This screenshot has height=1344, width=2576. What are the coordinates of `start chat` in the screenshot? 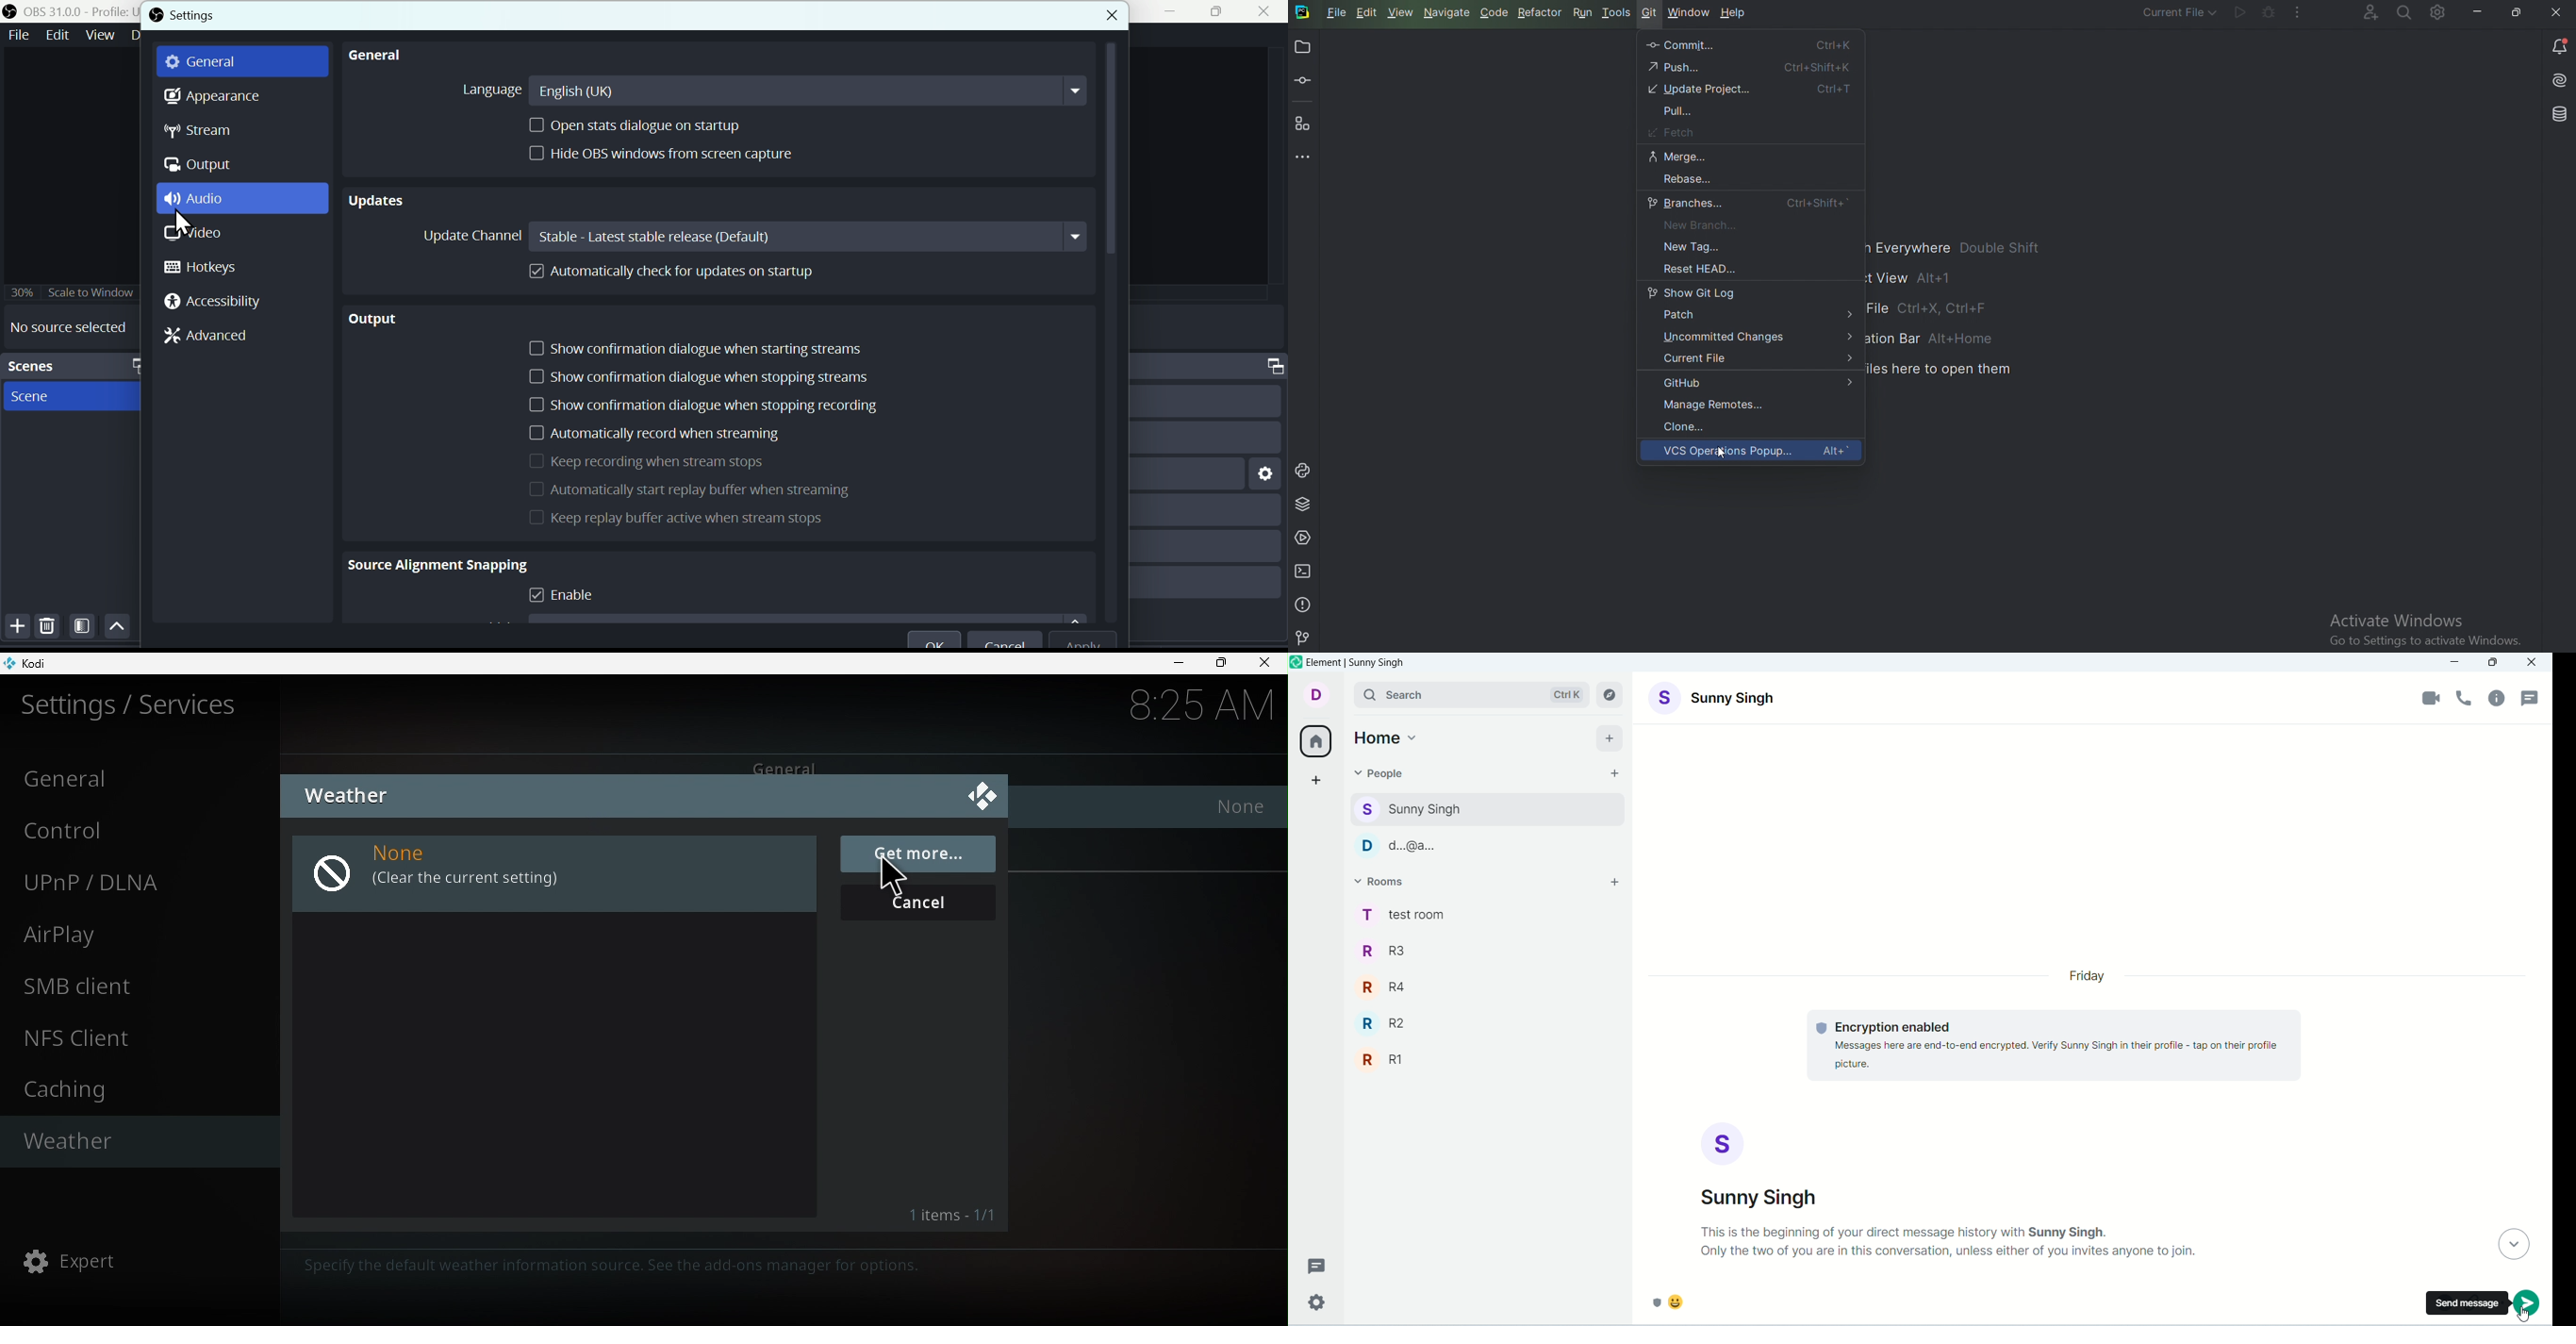 It's located at (1611, 773).